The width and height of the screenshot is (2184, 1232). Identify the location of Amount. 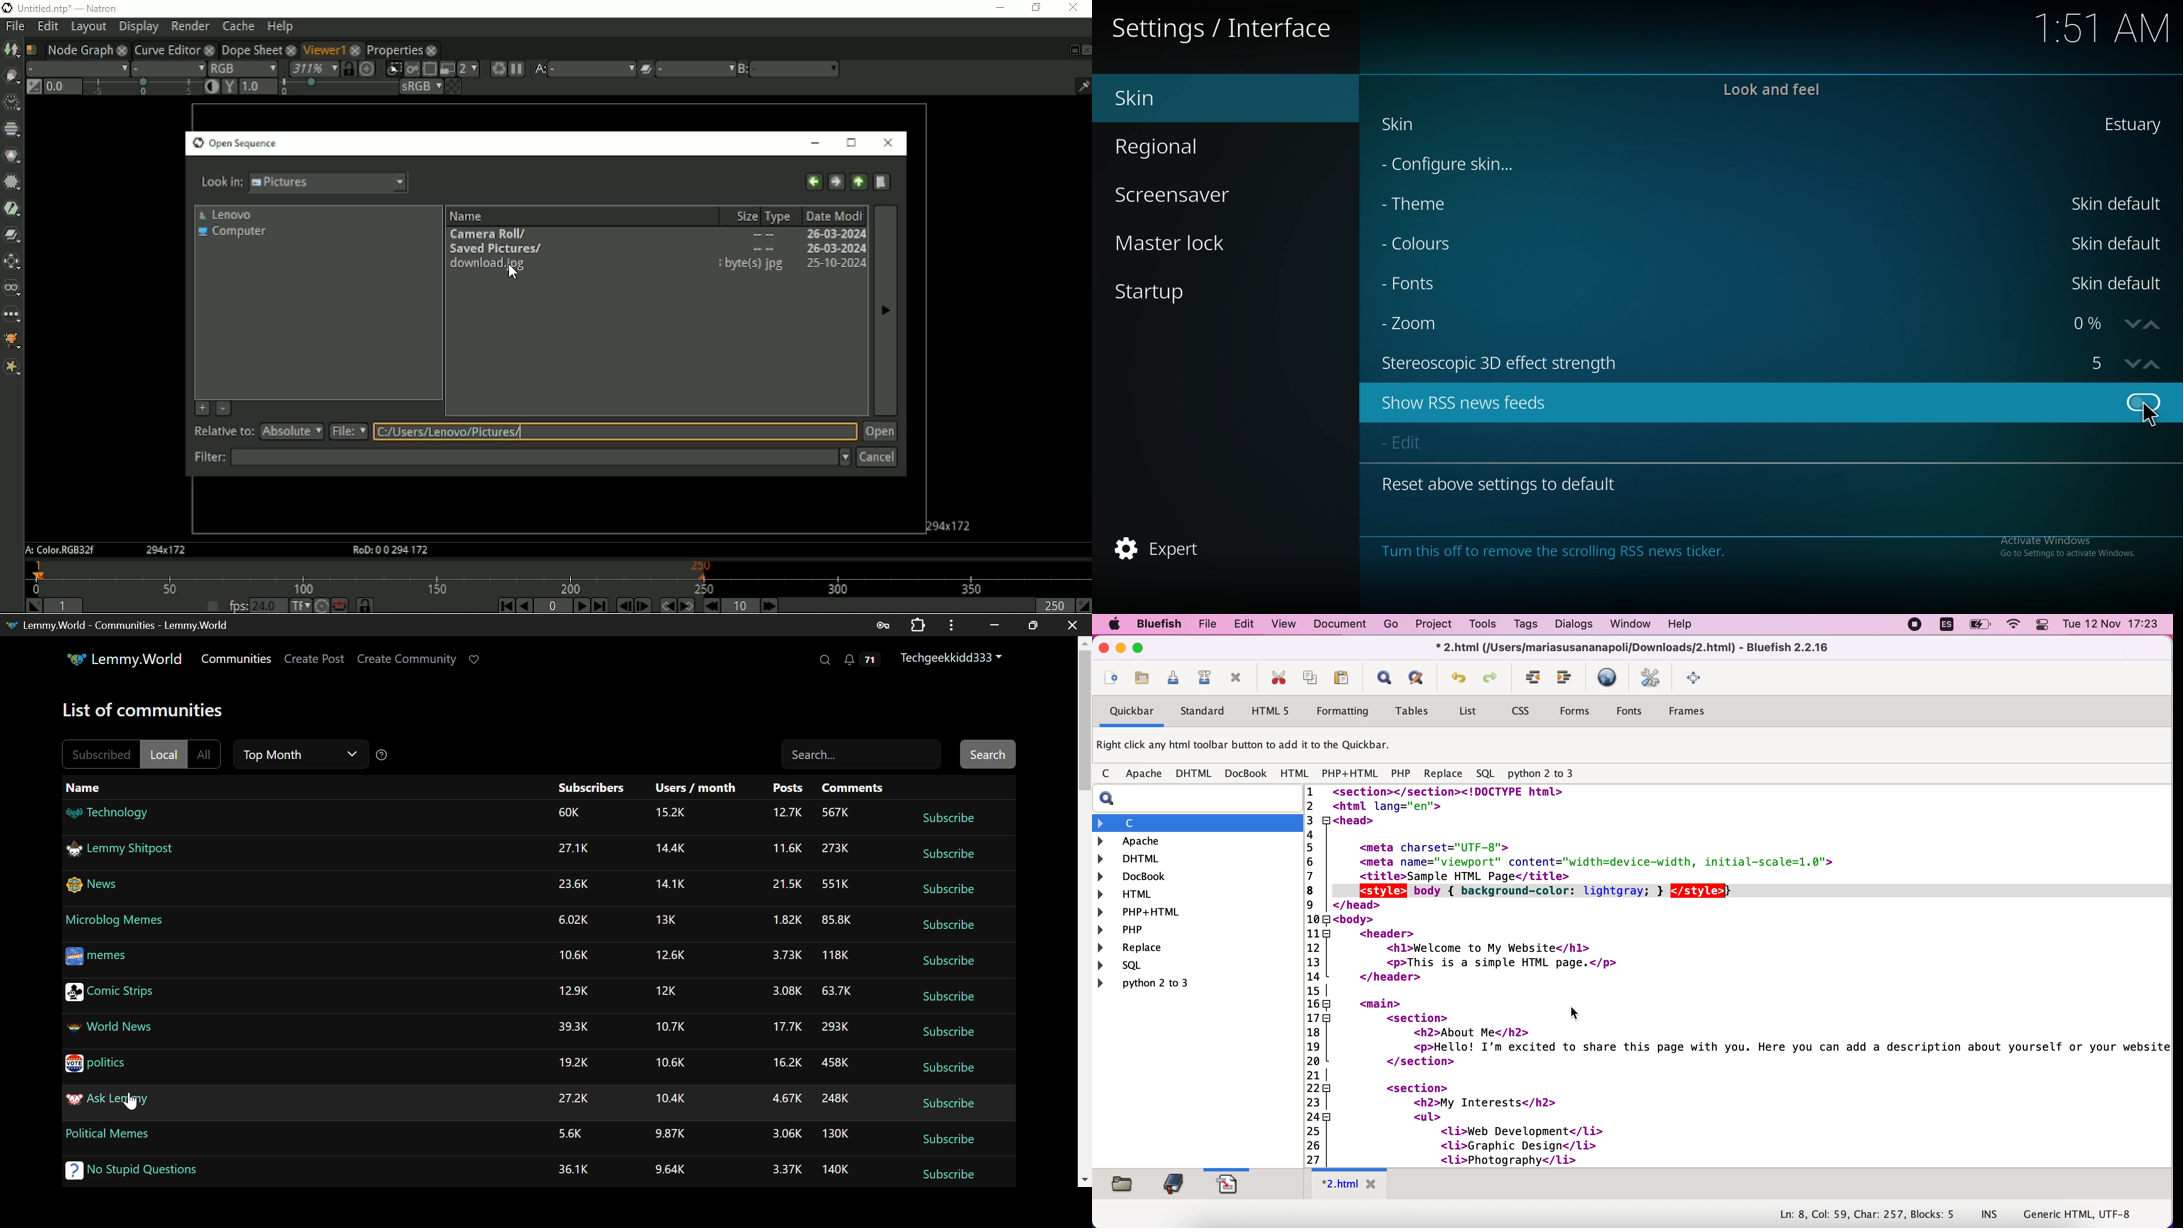
(673, 1064).